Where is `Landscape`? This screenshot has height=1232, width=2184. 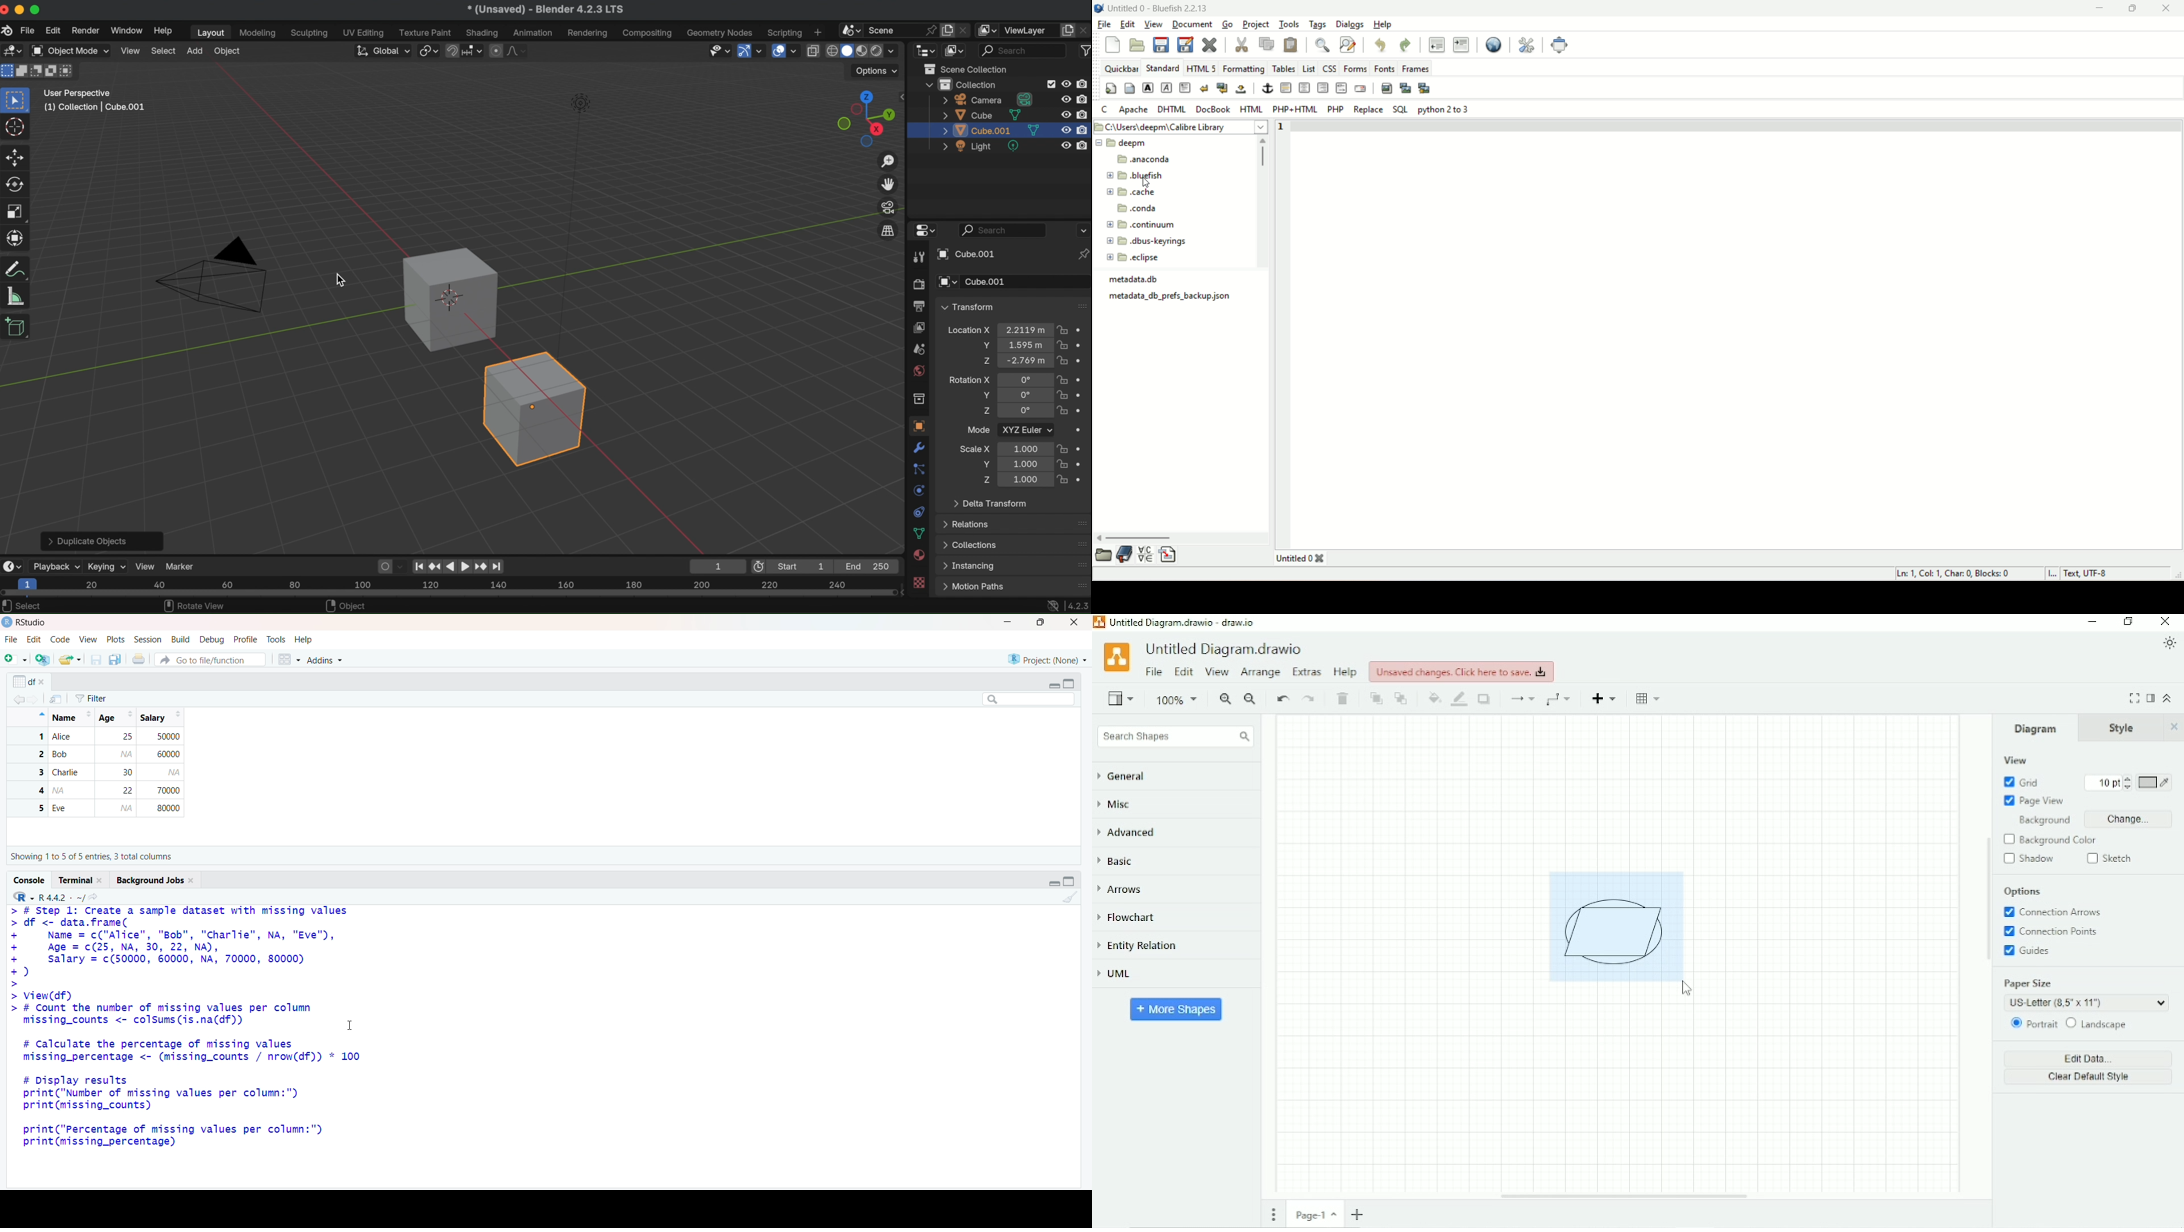
Landscape is located at coordinates (2098, 1024).